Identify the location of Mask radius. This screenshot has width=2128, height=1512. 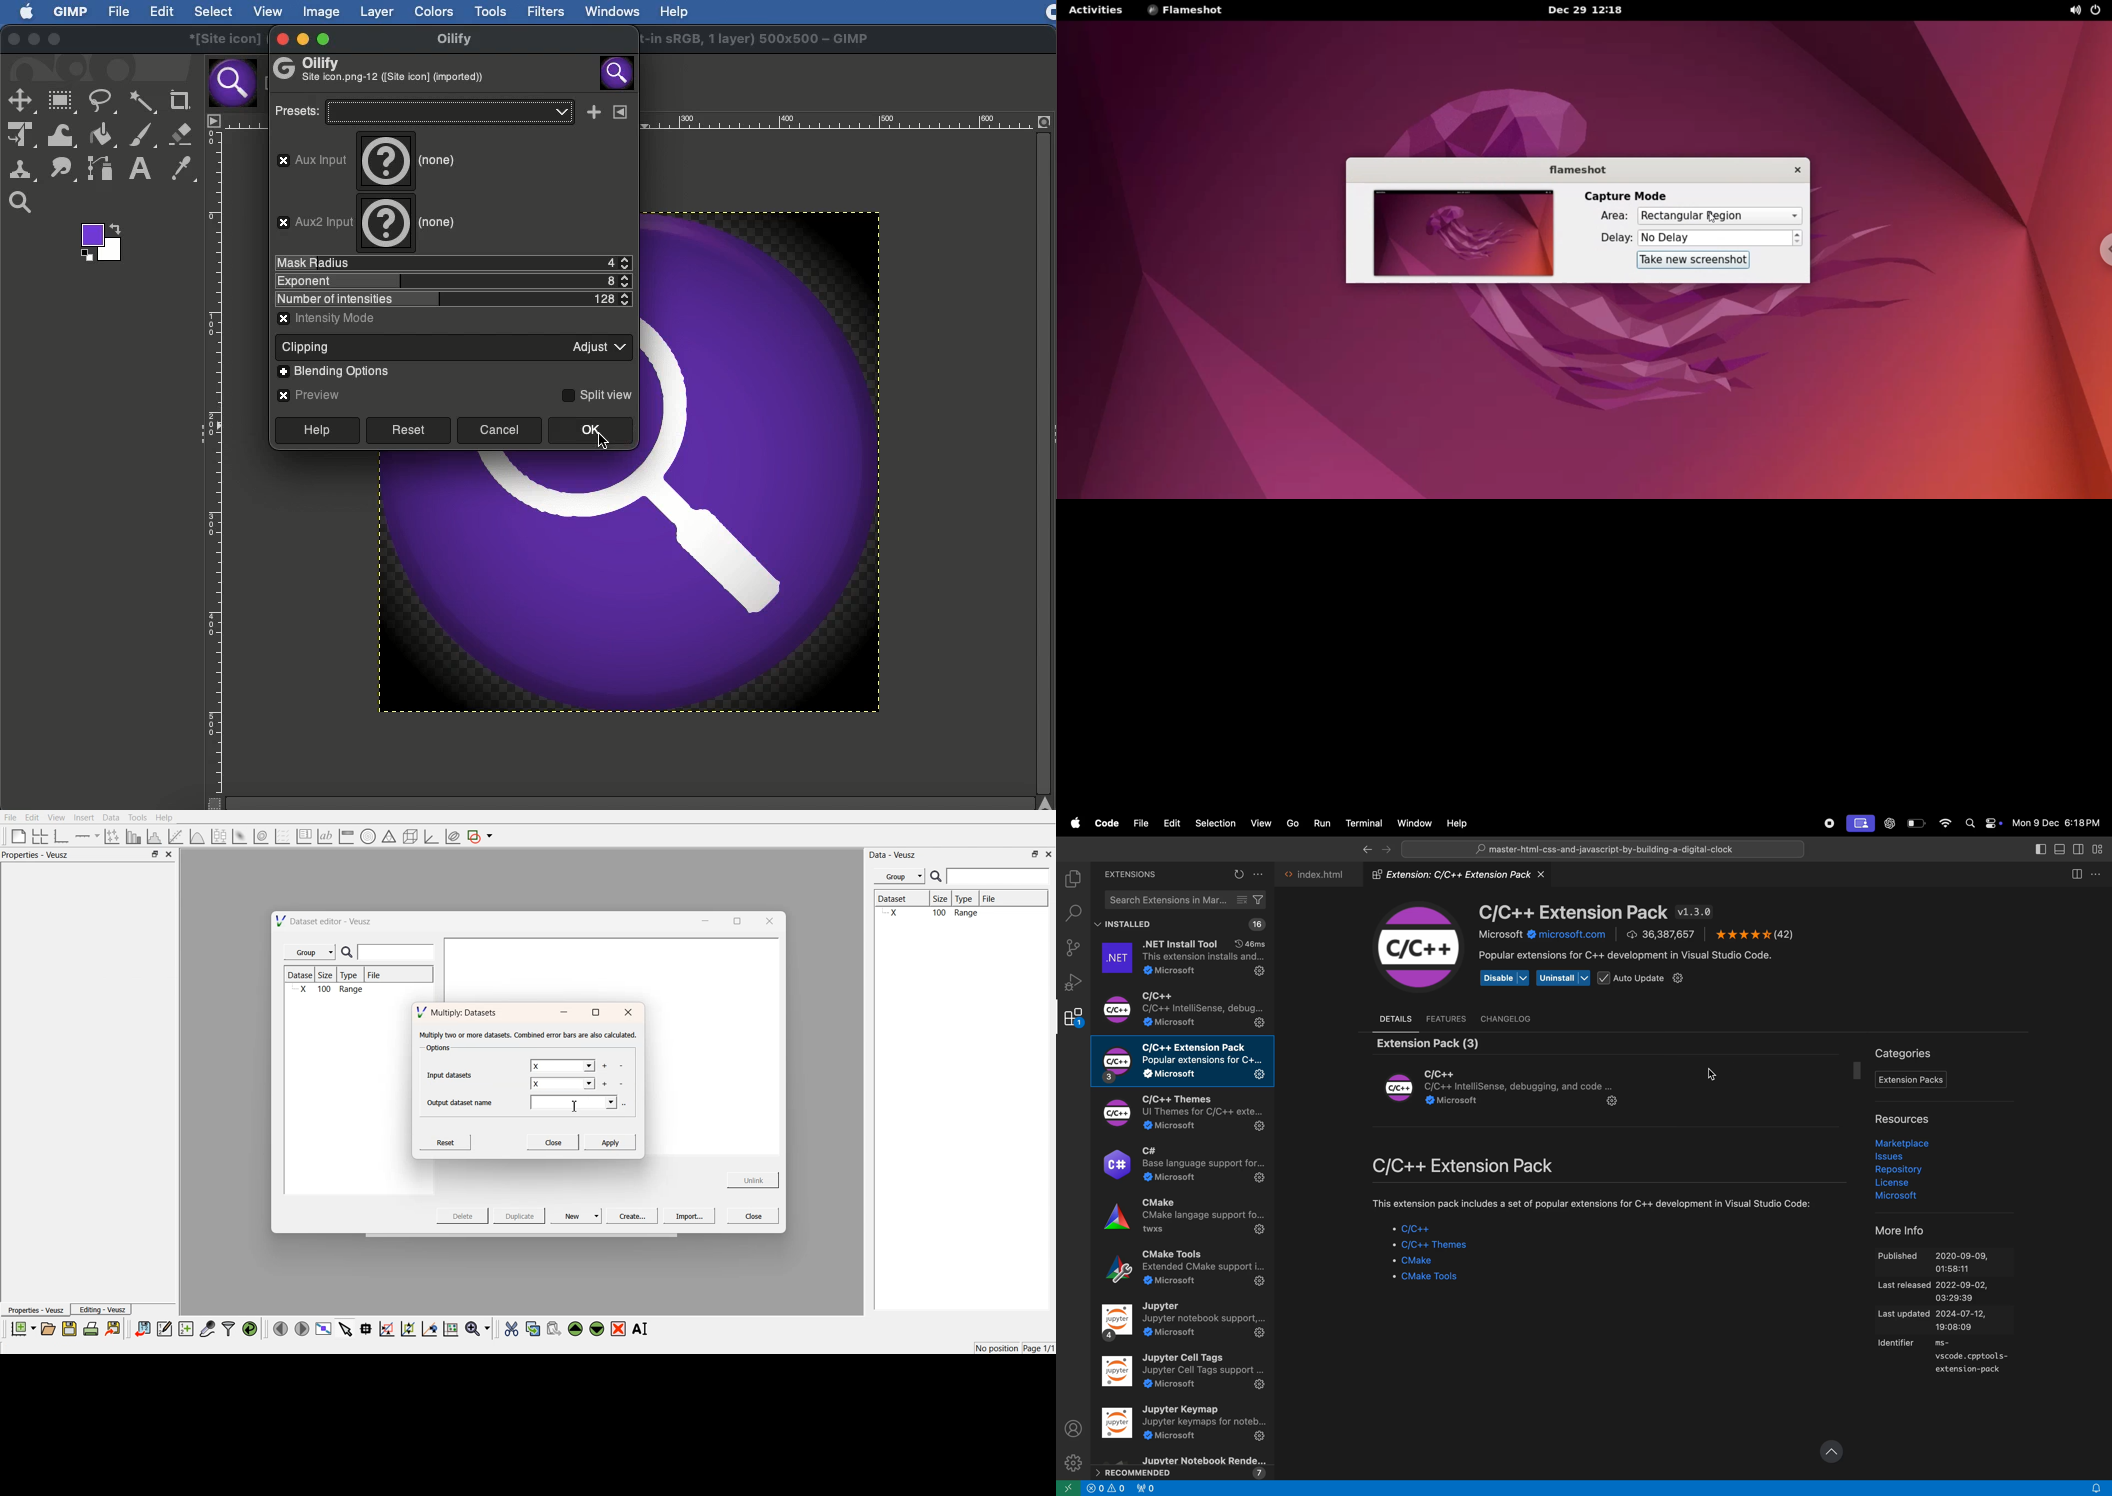
(454, 263).